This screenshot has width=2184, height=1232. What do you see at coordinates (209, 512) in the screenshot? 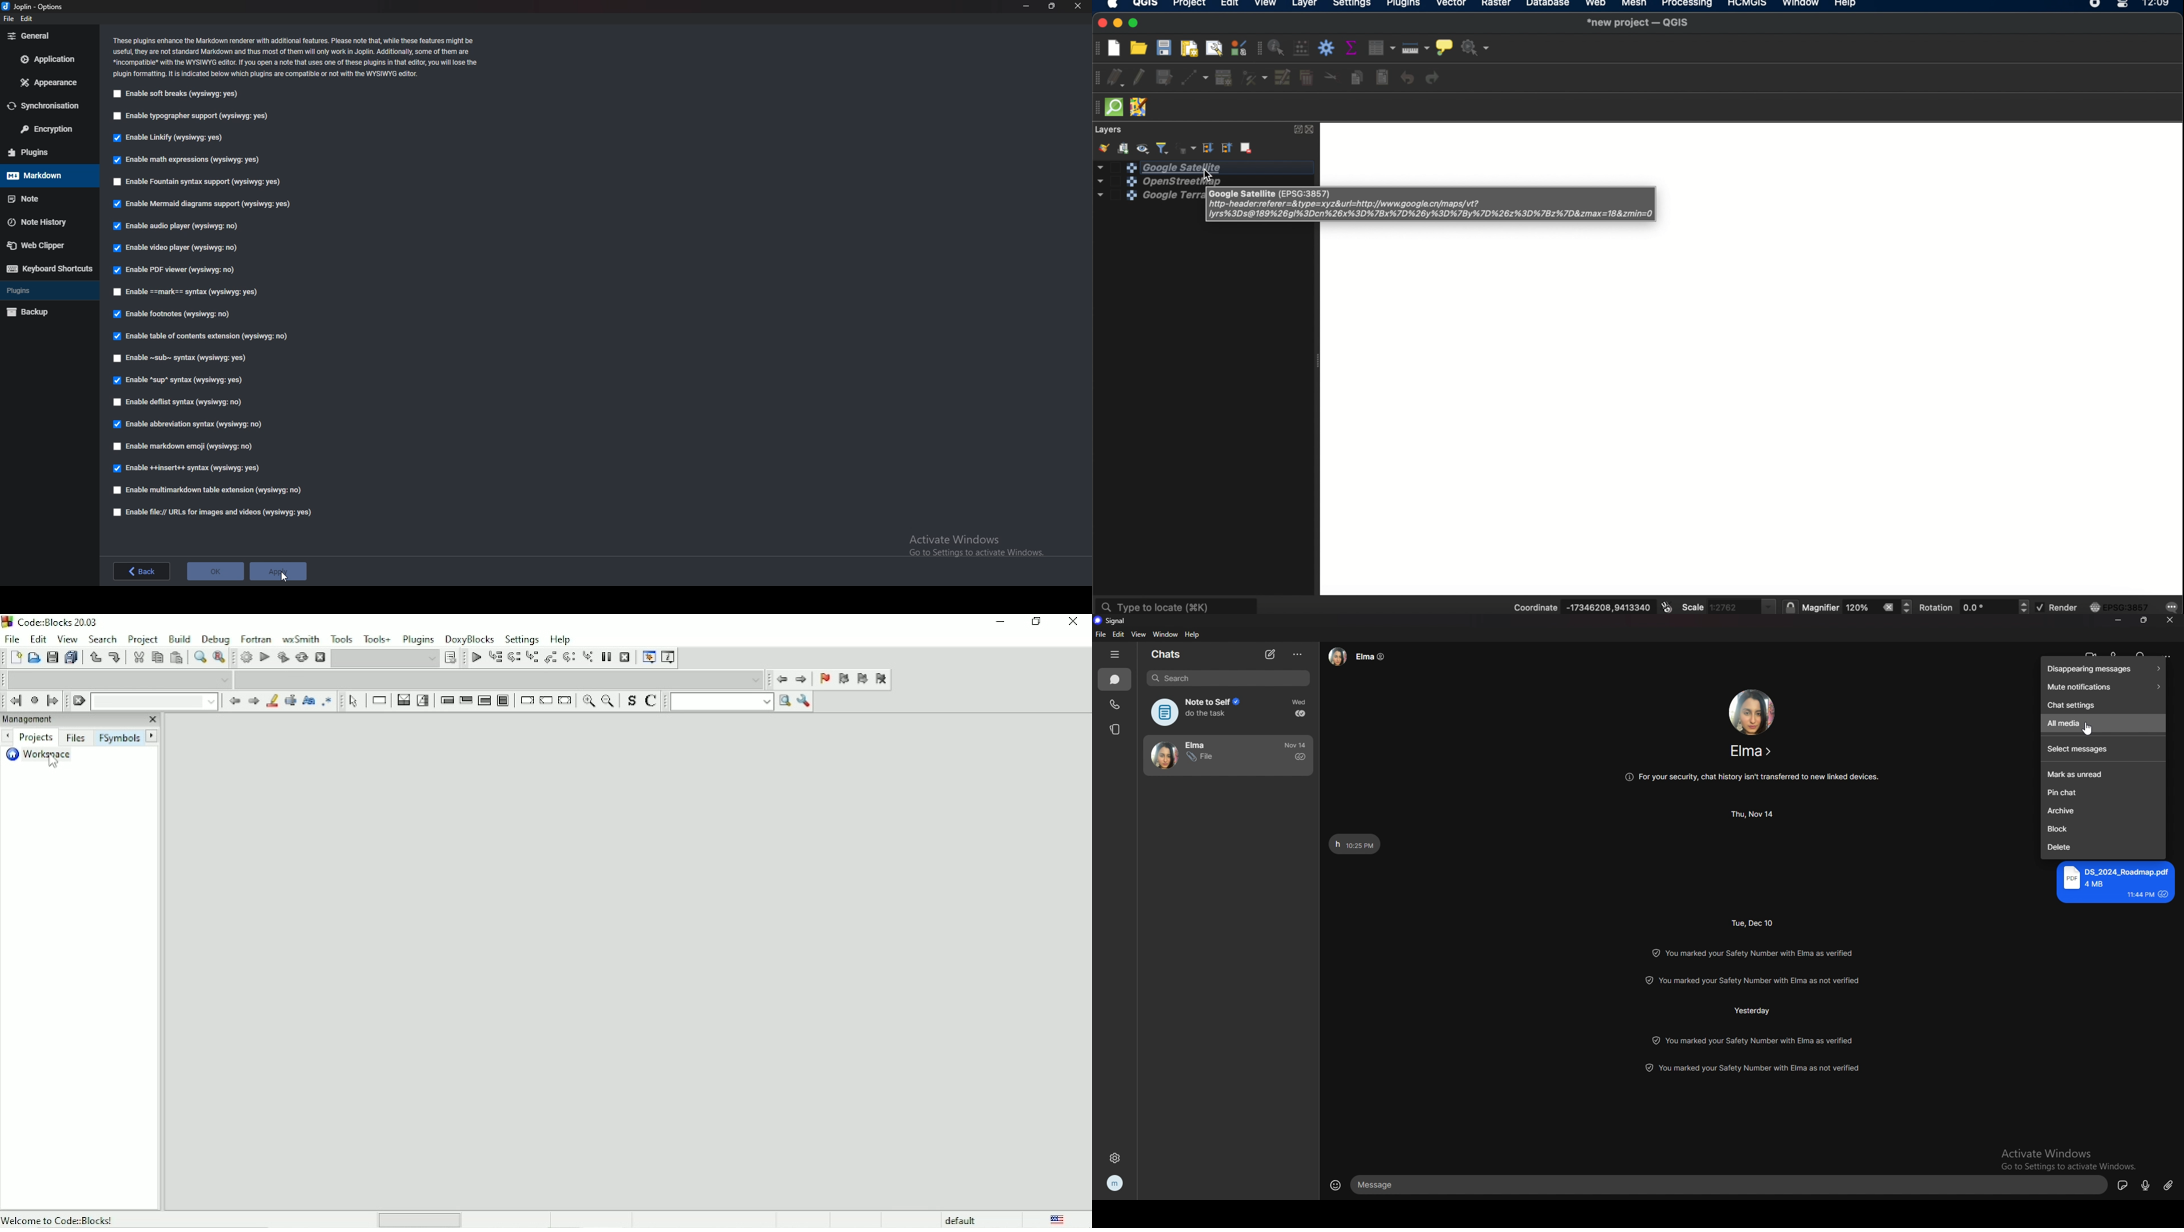
I see `Enable file urls for images and videos` at bounding box center [209, 512].